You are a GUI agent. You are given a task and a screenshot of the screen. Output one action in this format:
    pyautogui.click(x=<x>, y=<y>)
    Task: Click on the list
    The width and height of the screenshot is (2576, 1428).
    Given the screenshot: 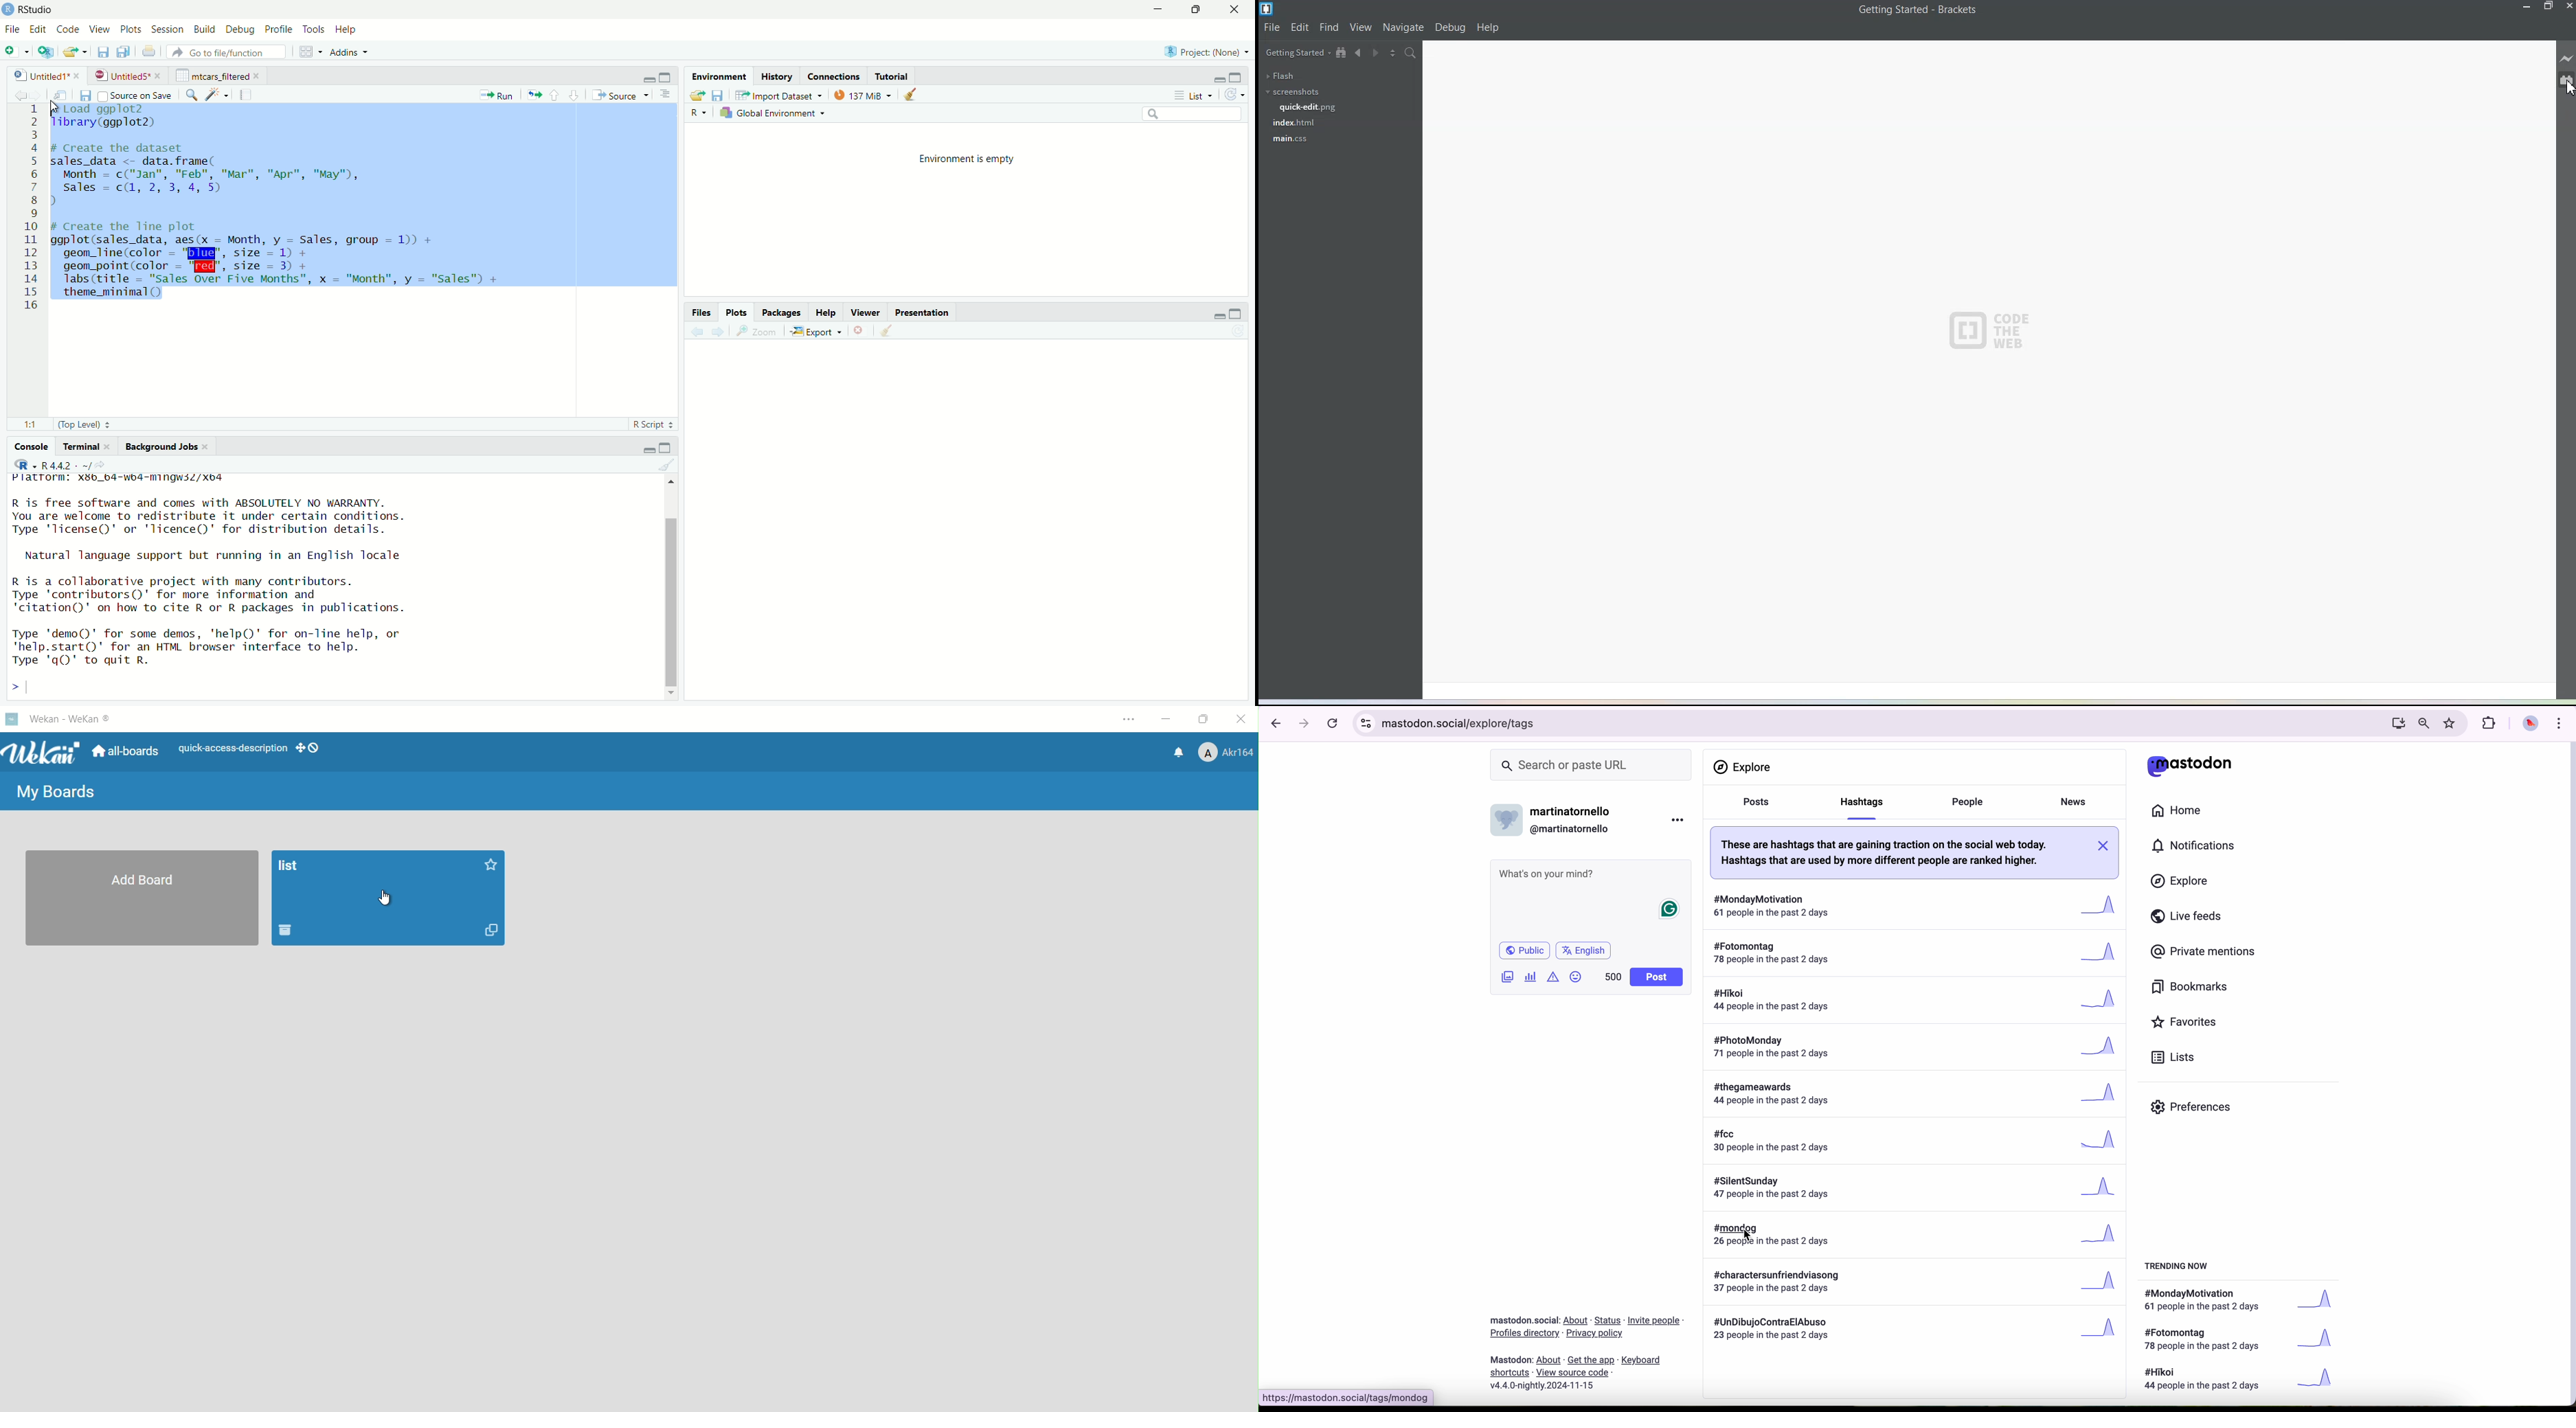 What is the action you would take?
    pyautogui.click(x=1198, y=94)
    